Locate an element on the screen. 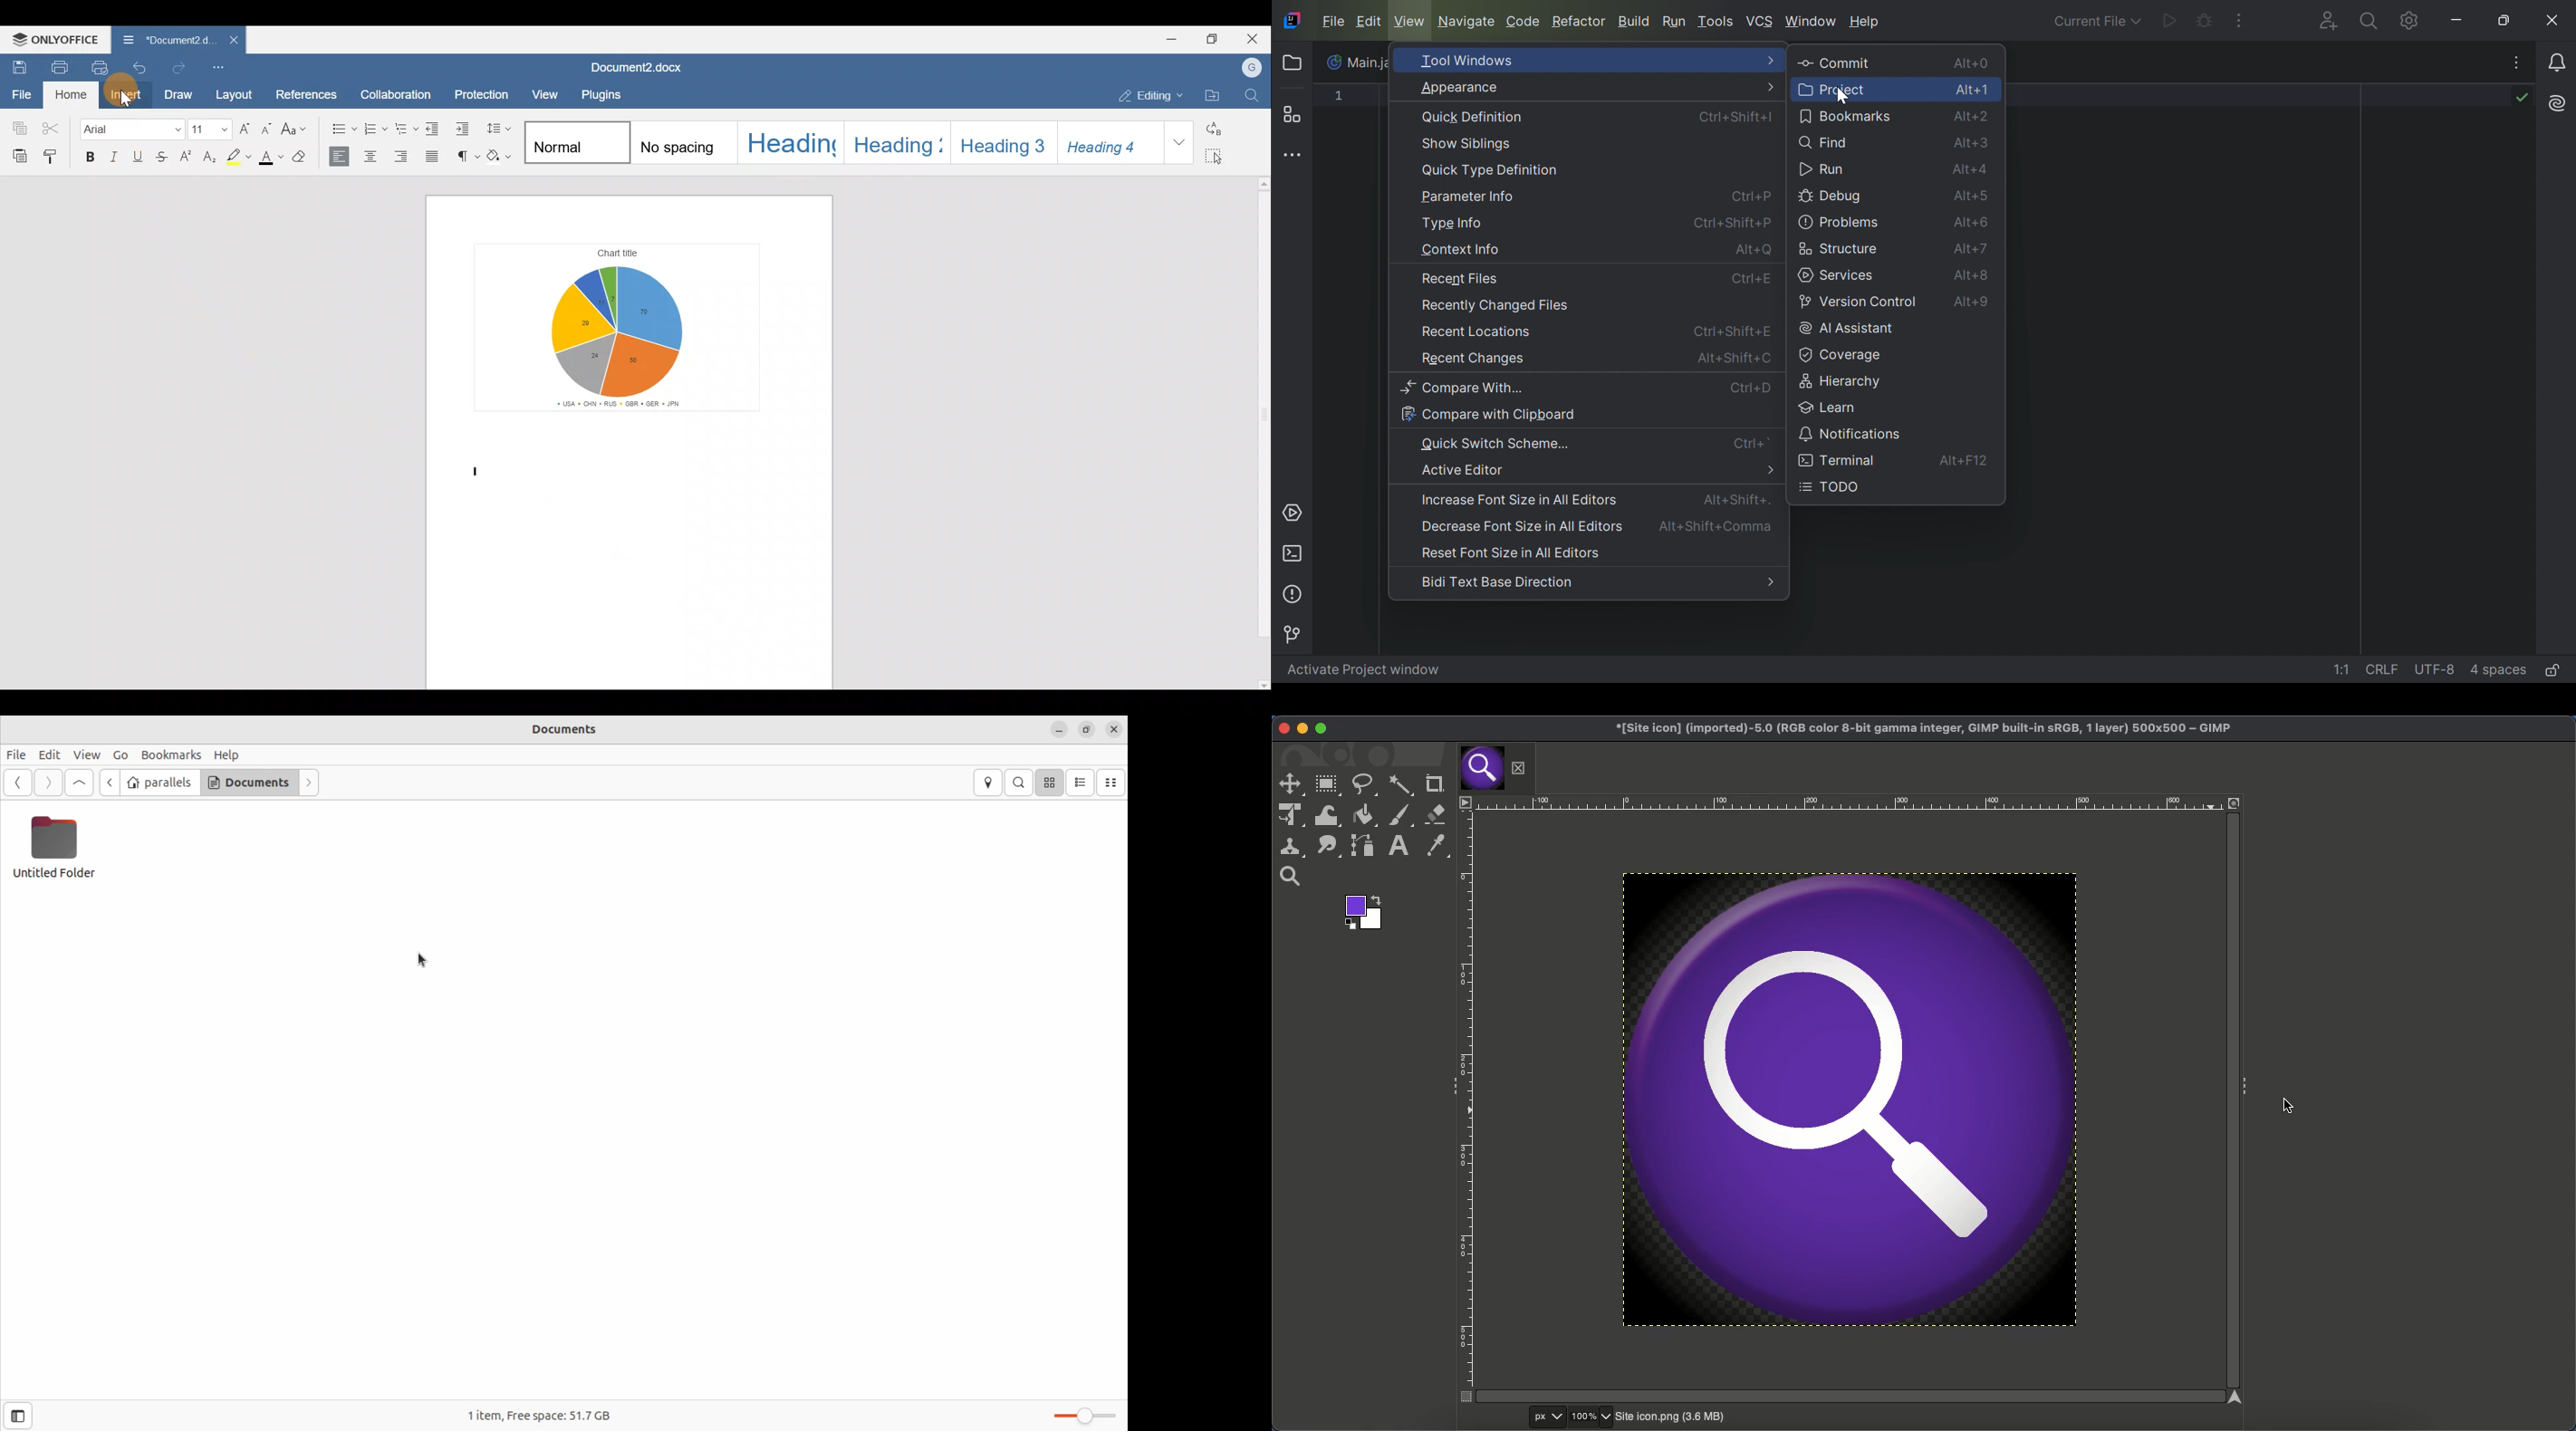 This screenshot has width=2576, height=1456. Layout is located at coordinates (235, 94).